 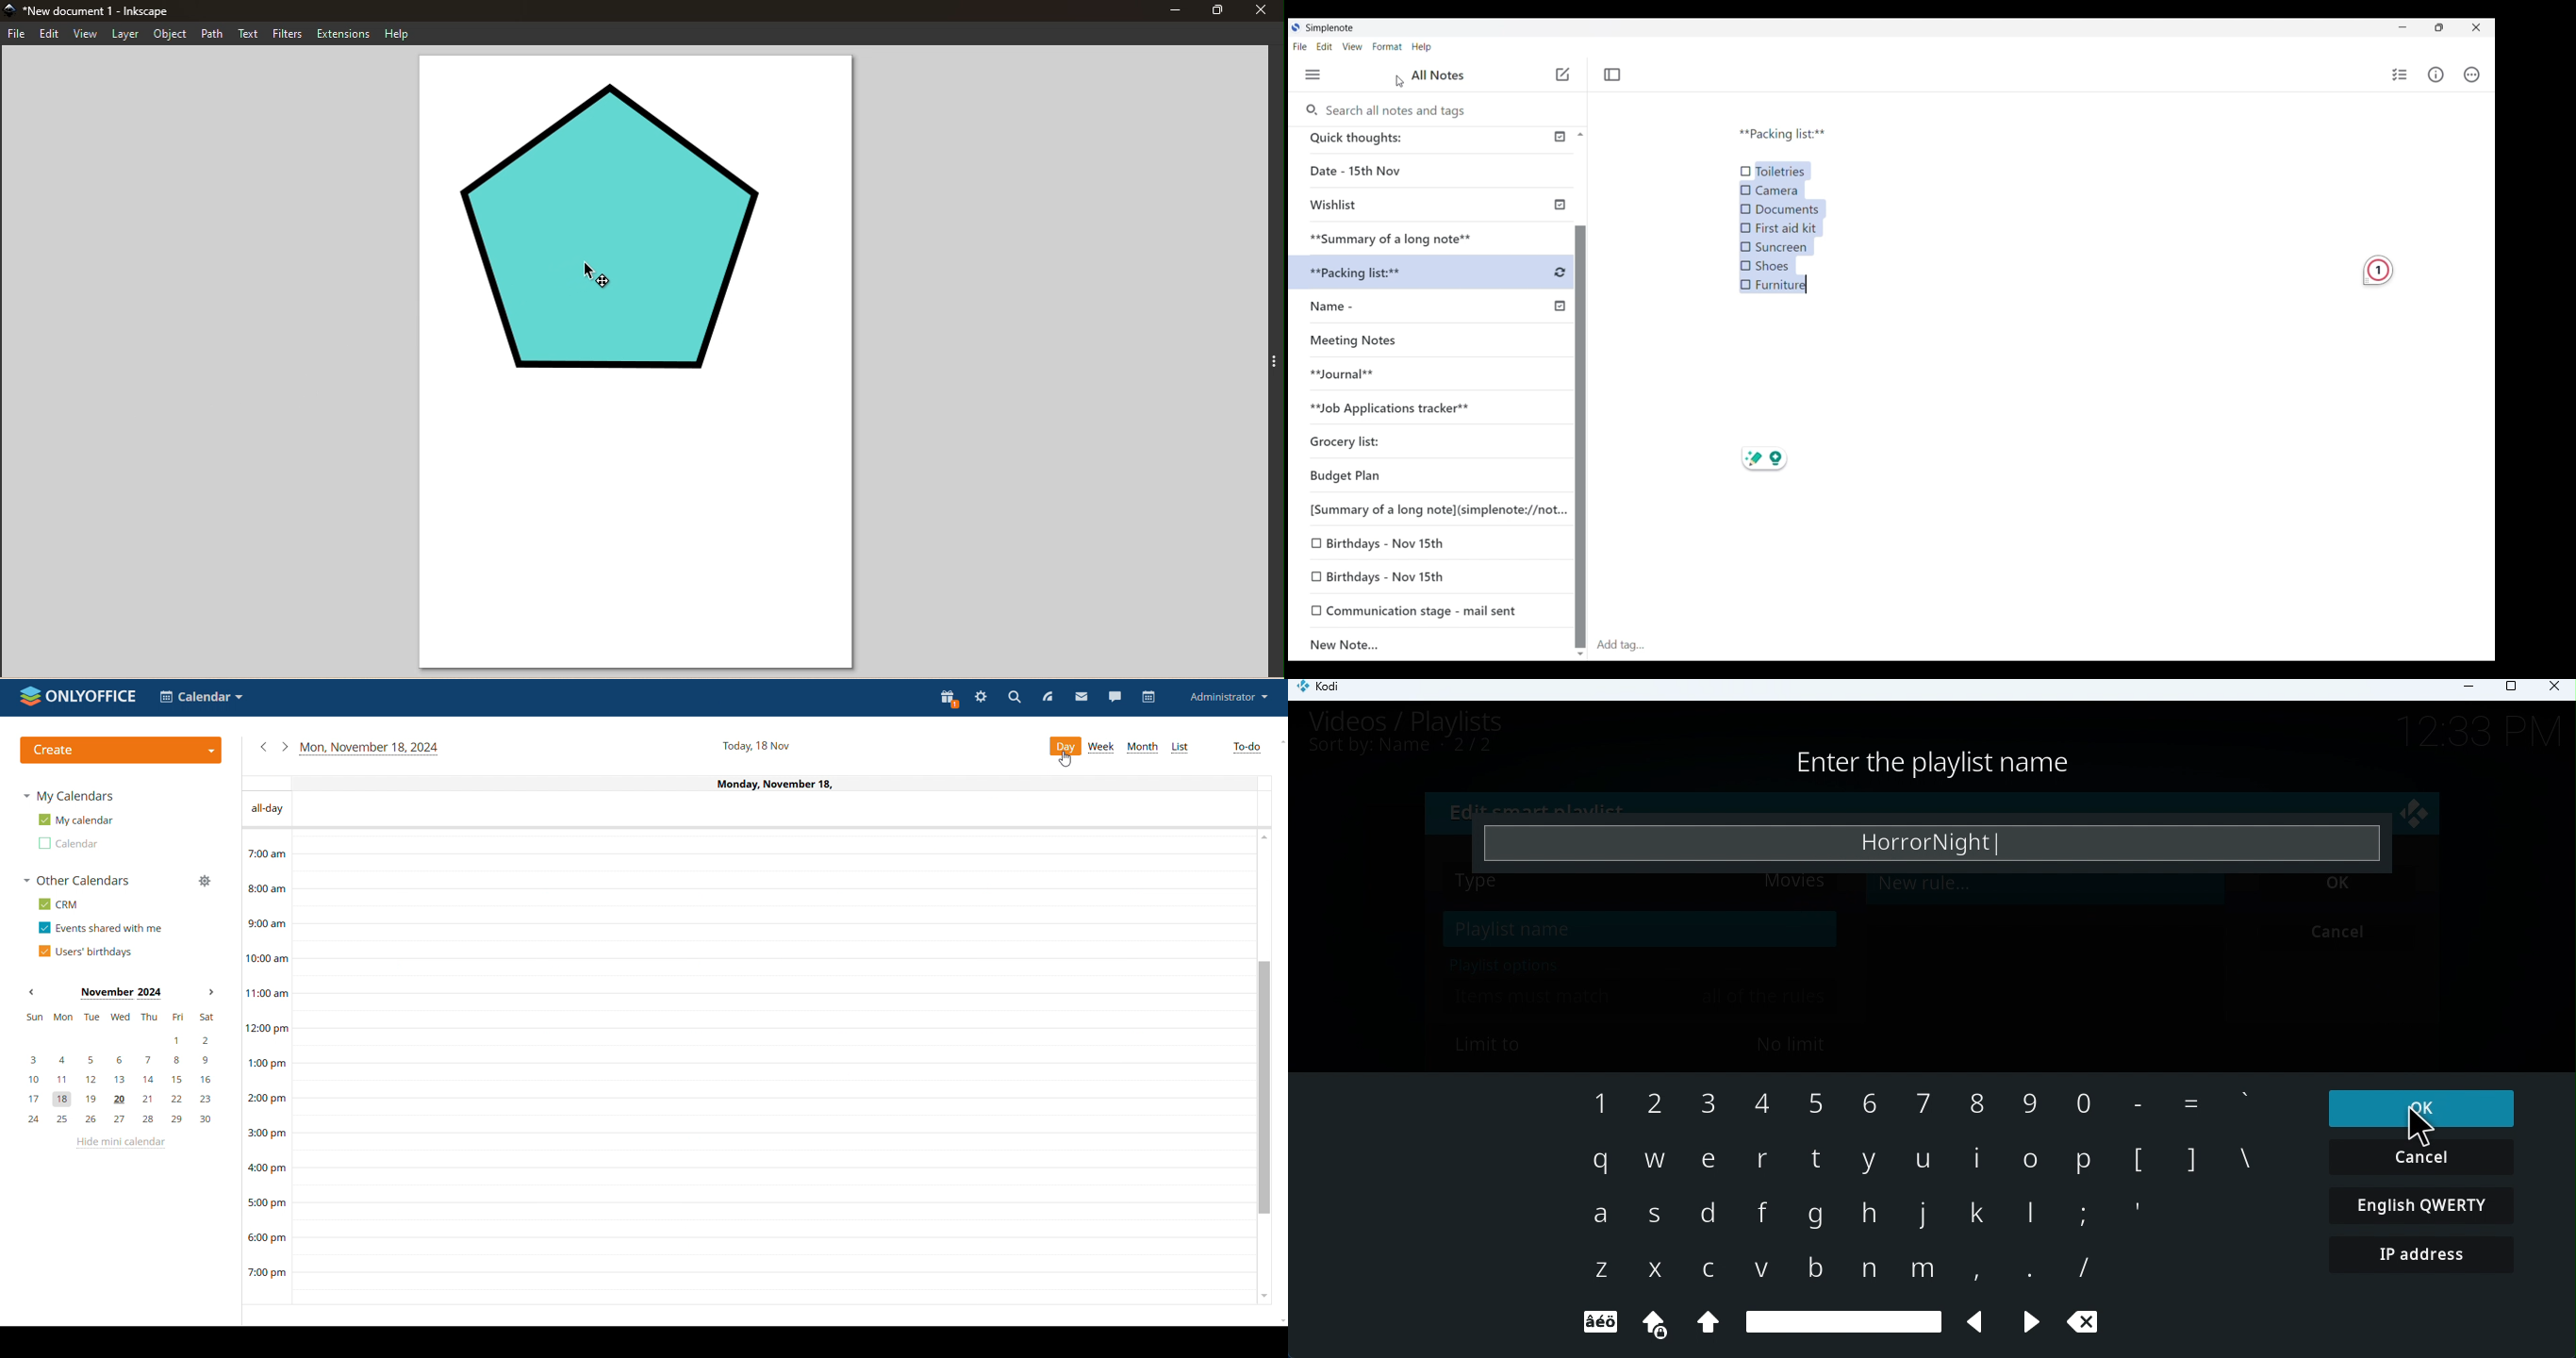 What do you see at coordinates (2423, 1204) in the screenshot?
I see `English QWERTY` at bounding box center [2423, 1204].